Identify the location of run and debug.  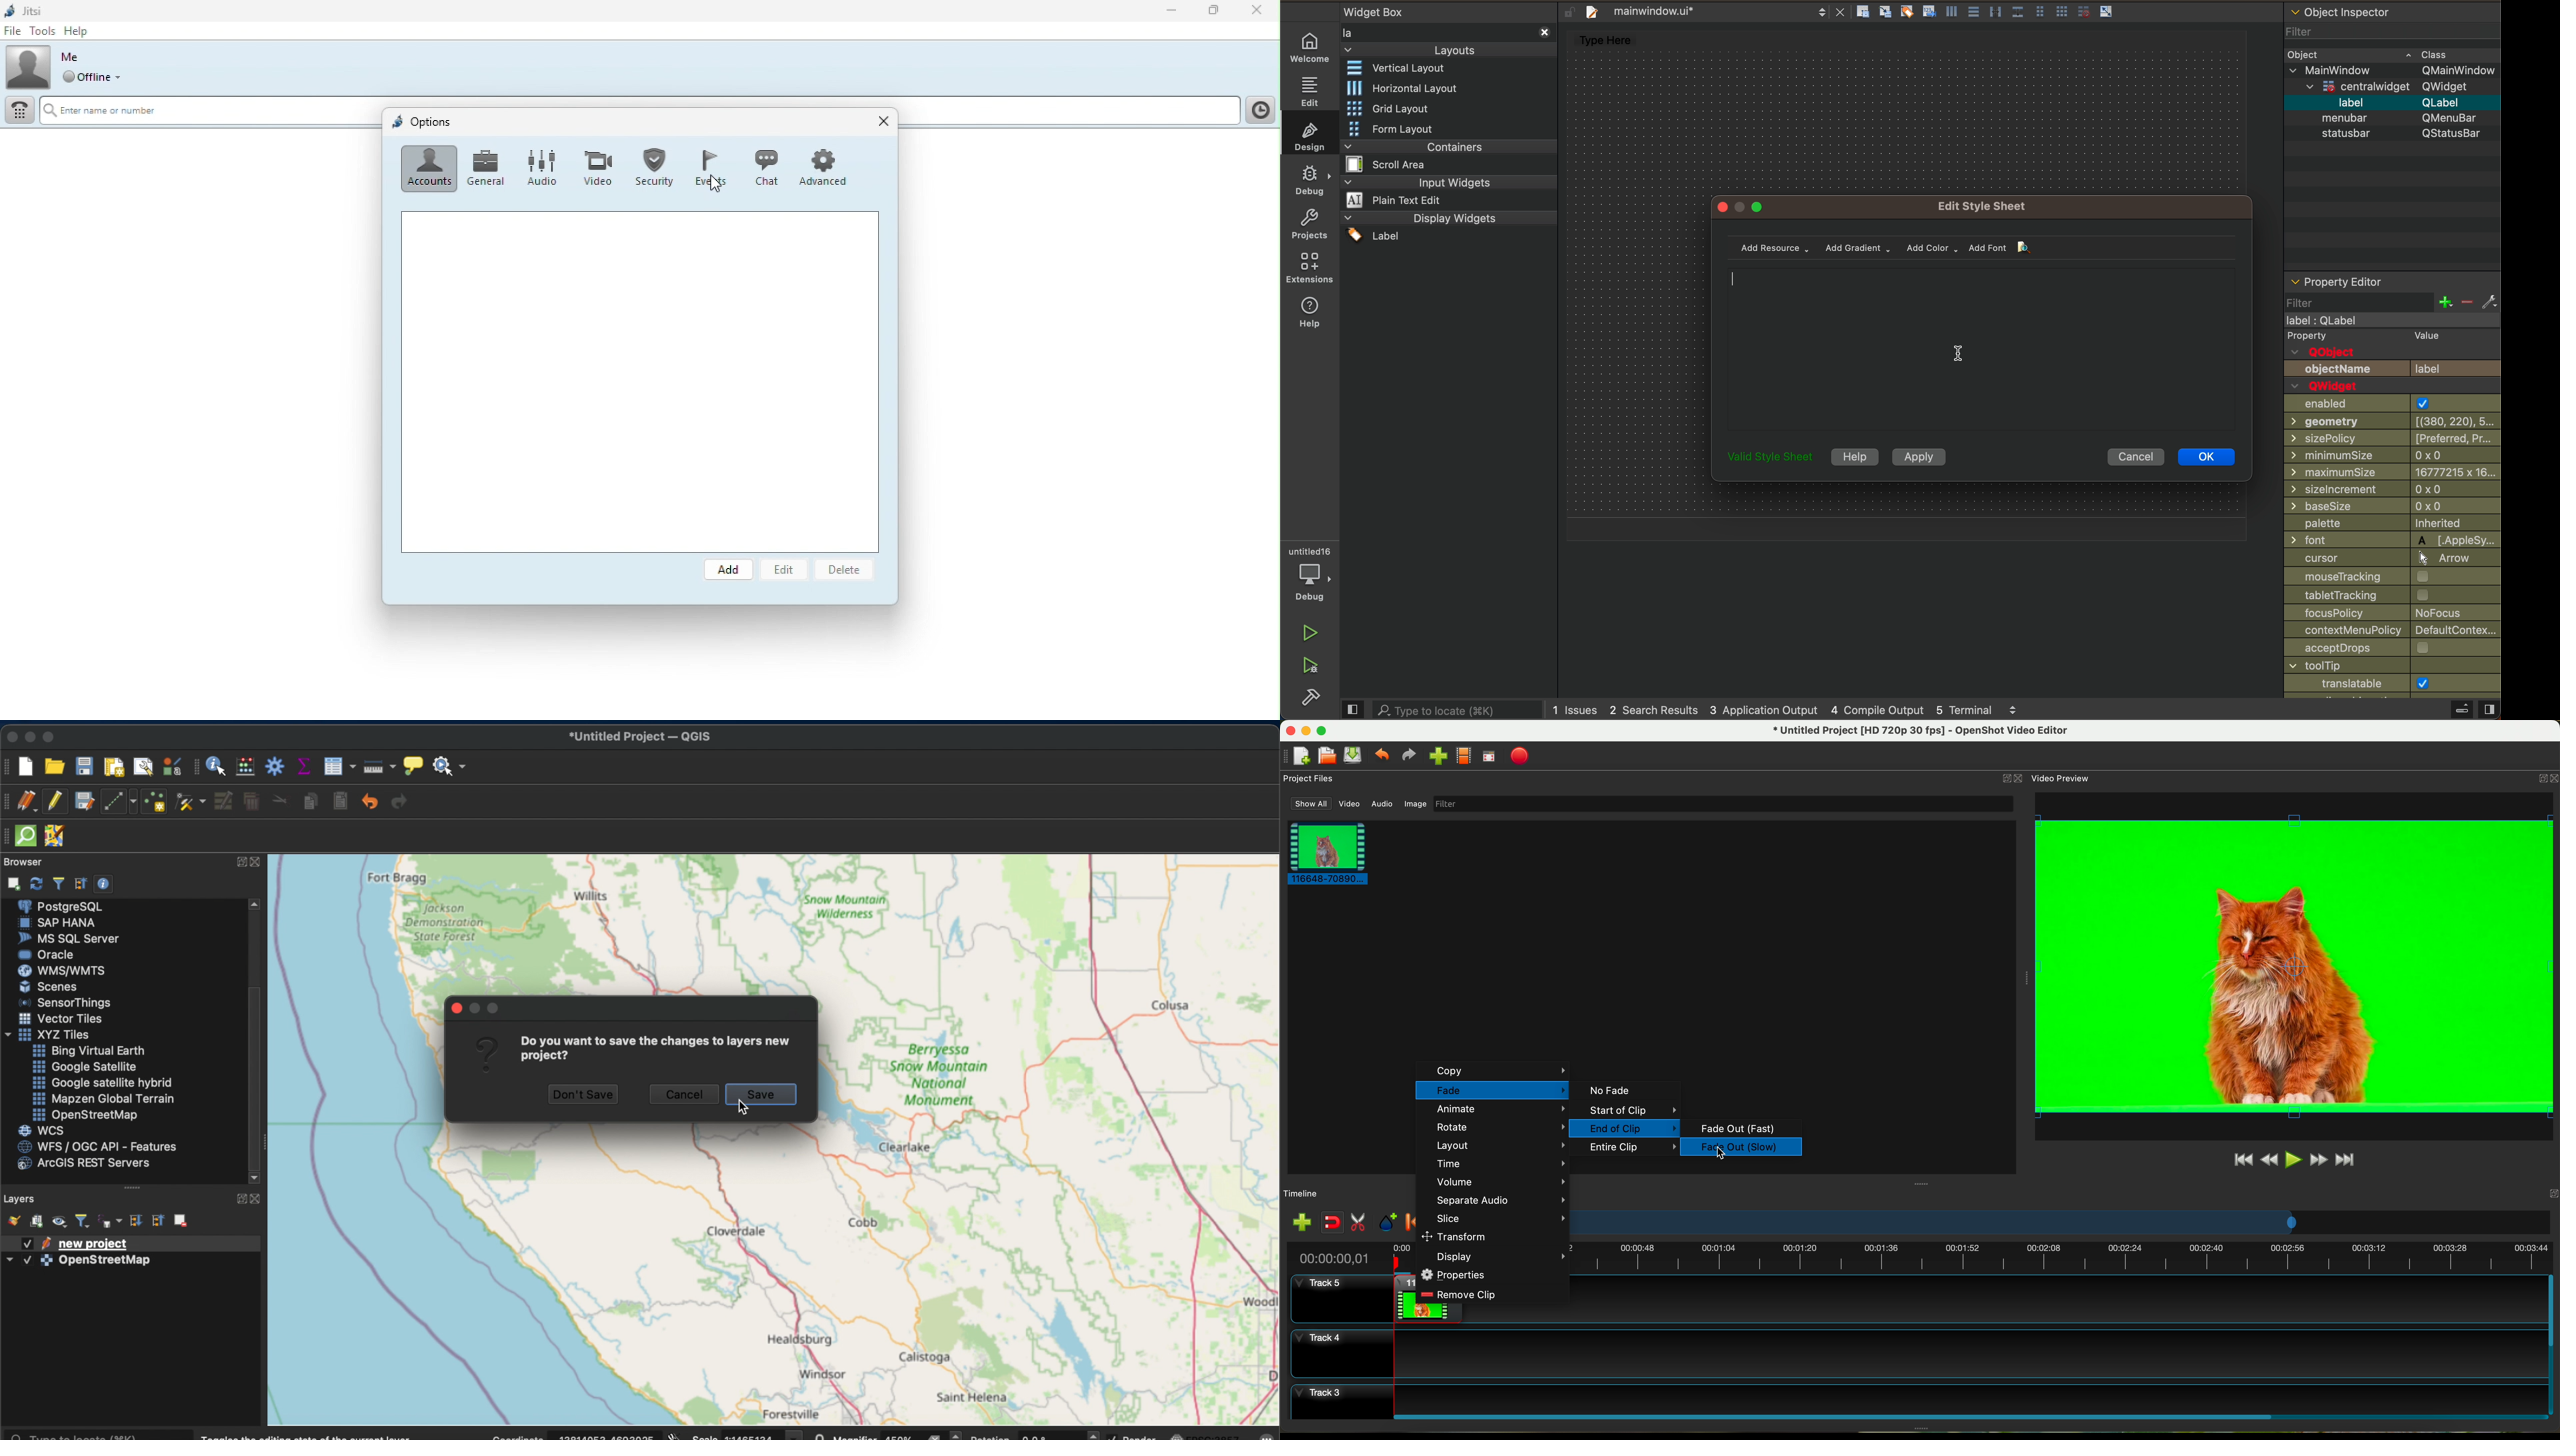
(1311, 667).